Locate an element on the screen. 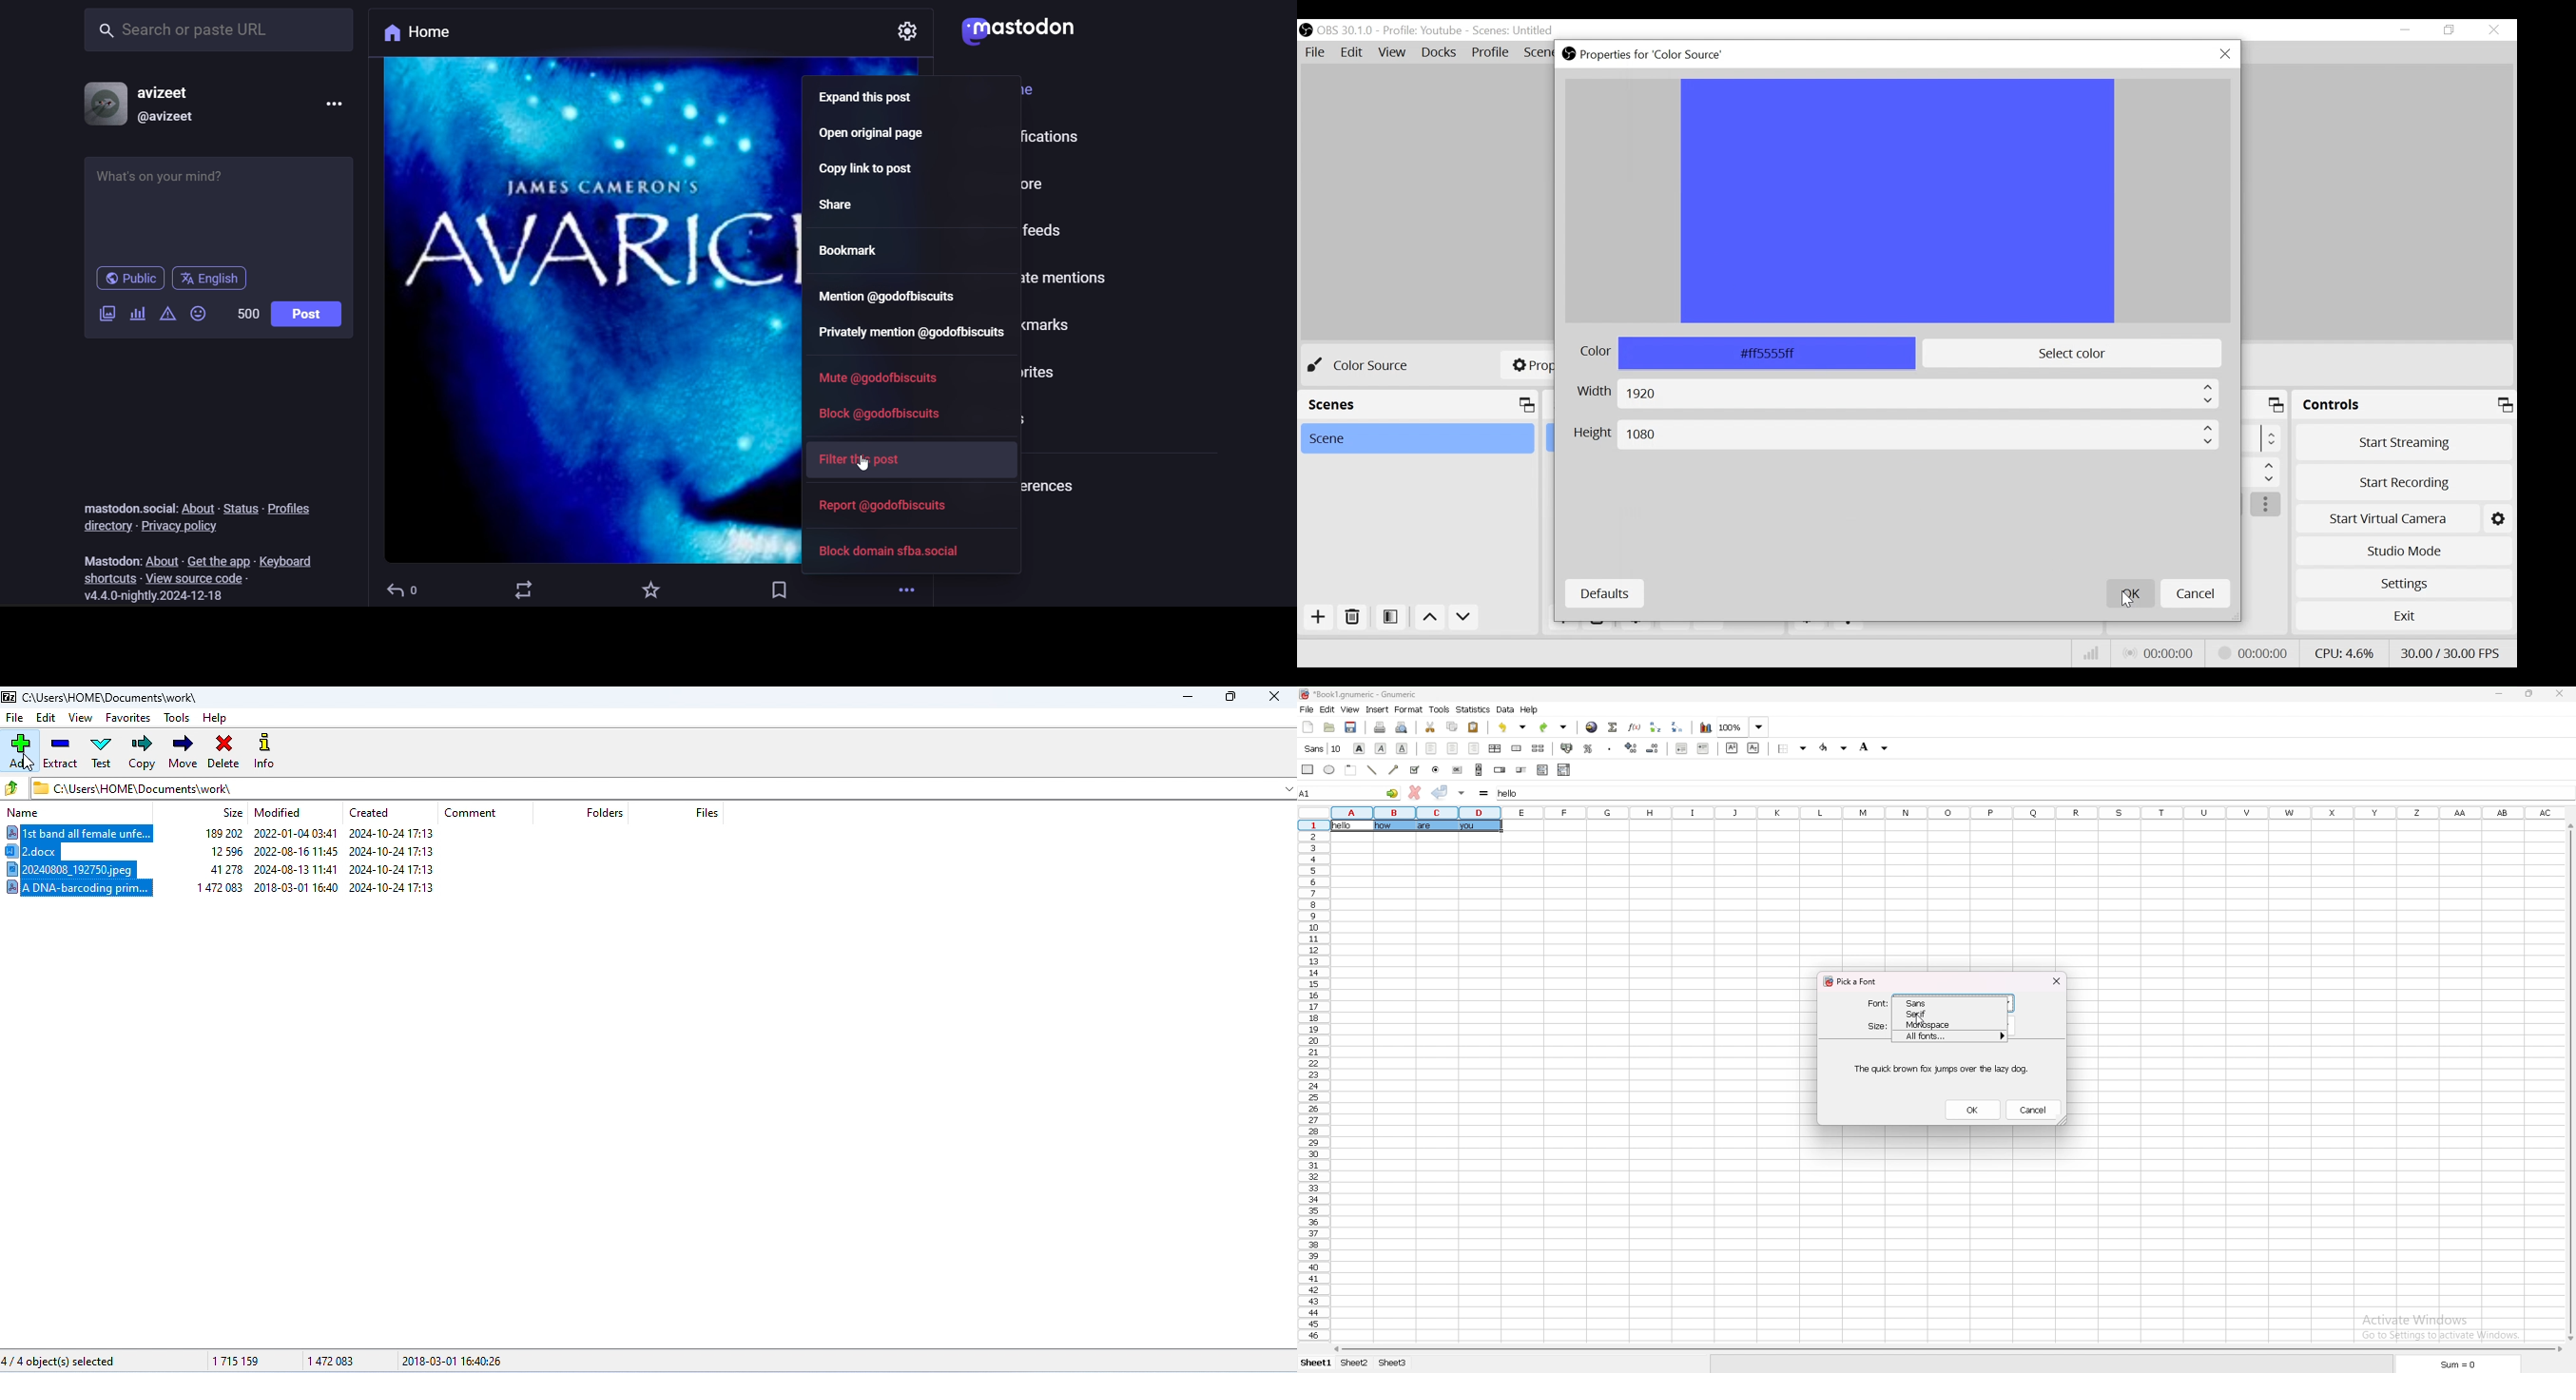 The image size is (2576, 1400). cancel is located at coordinates (2033, 1110).